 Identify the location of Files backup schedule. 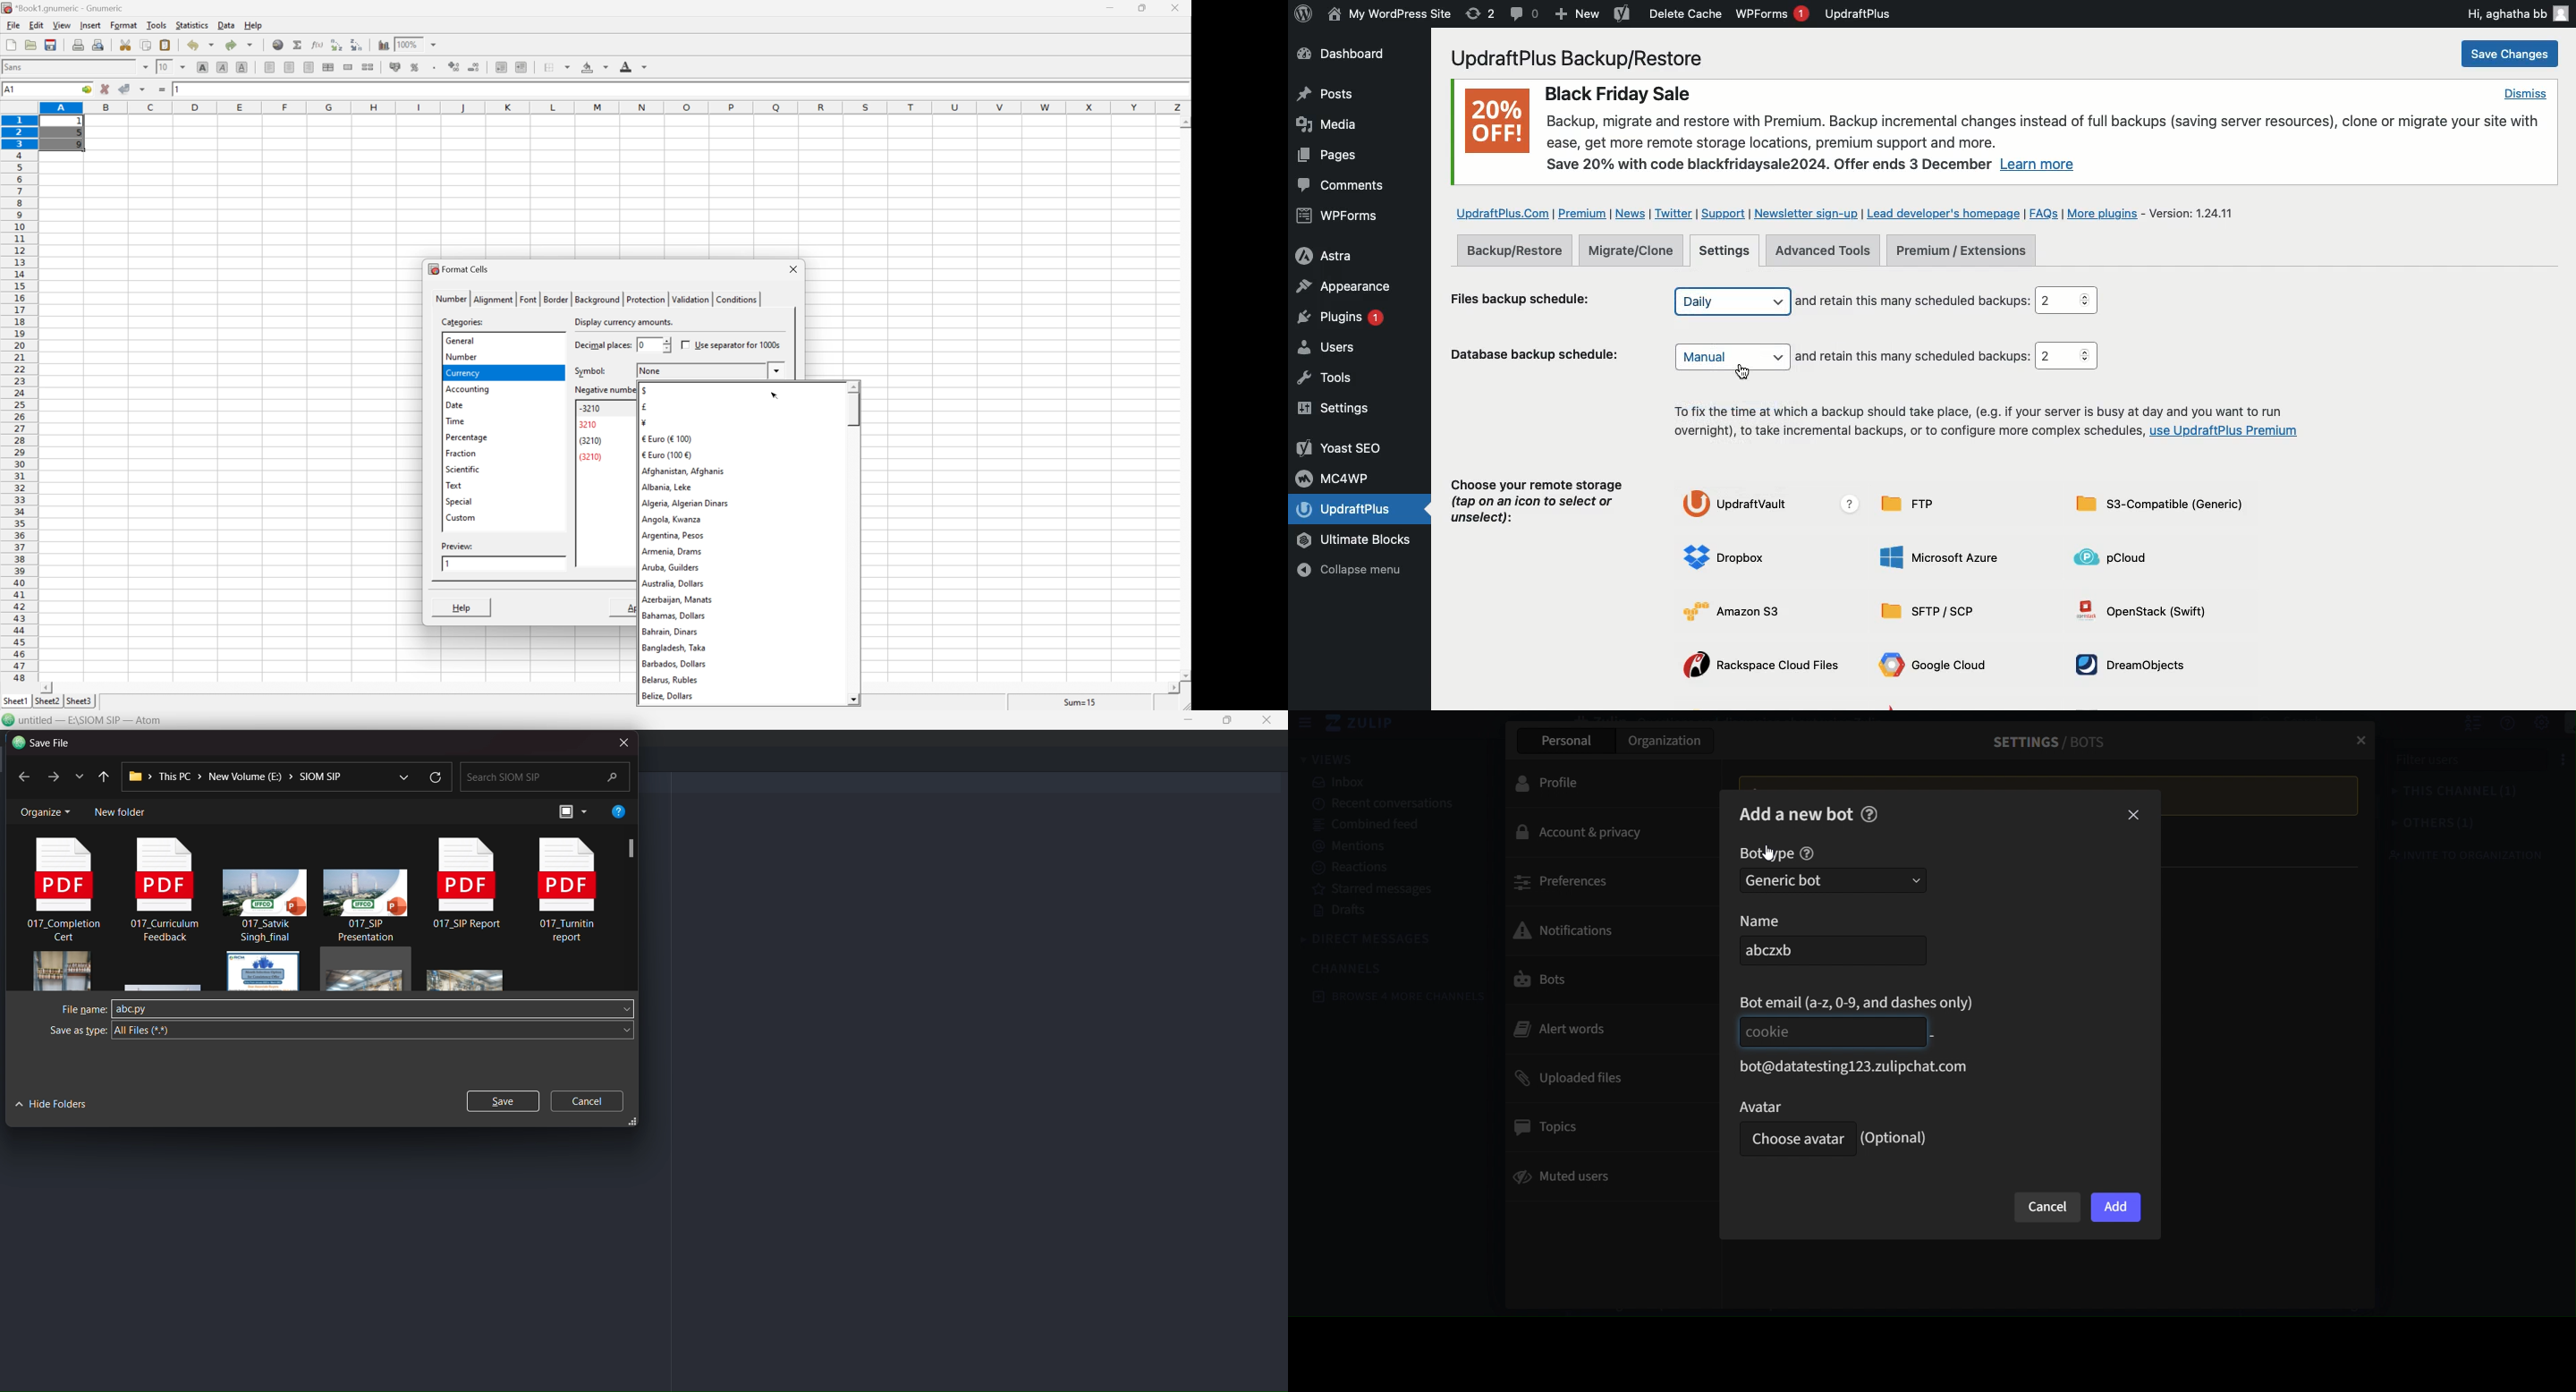
(1529, 297).